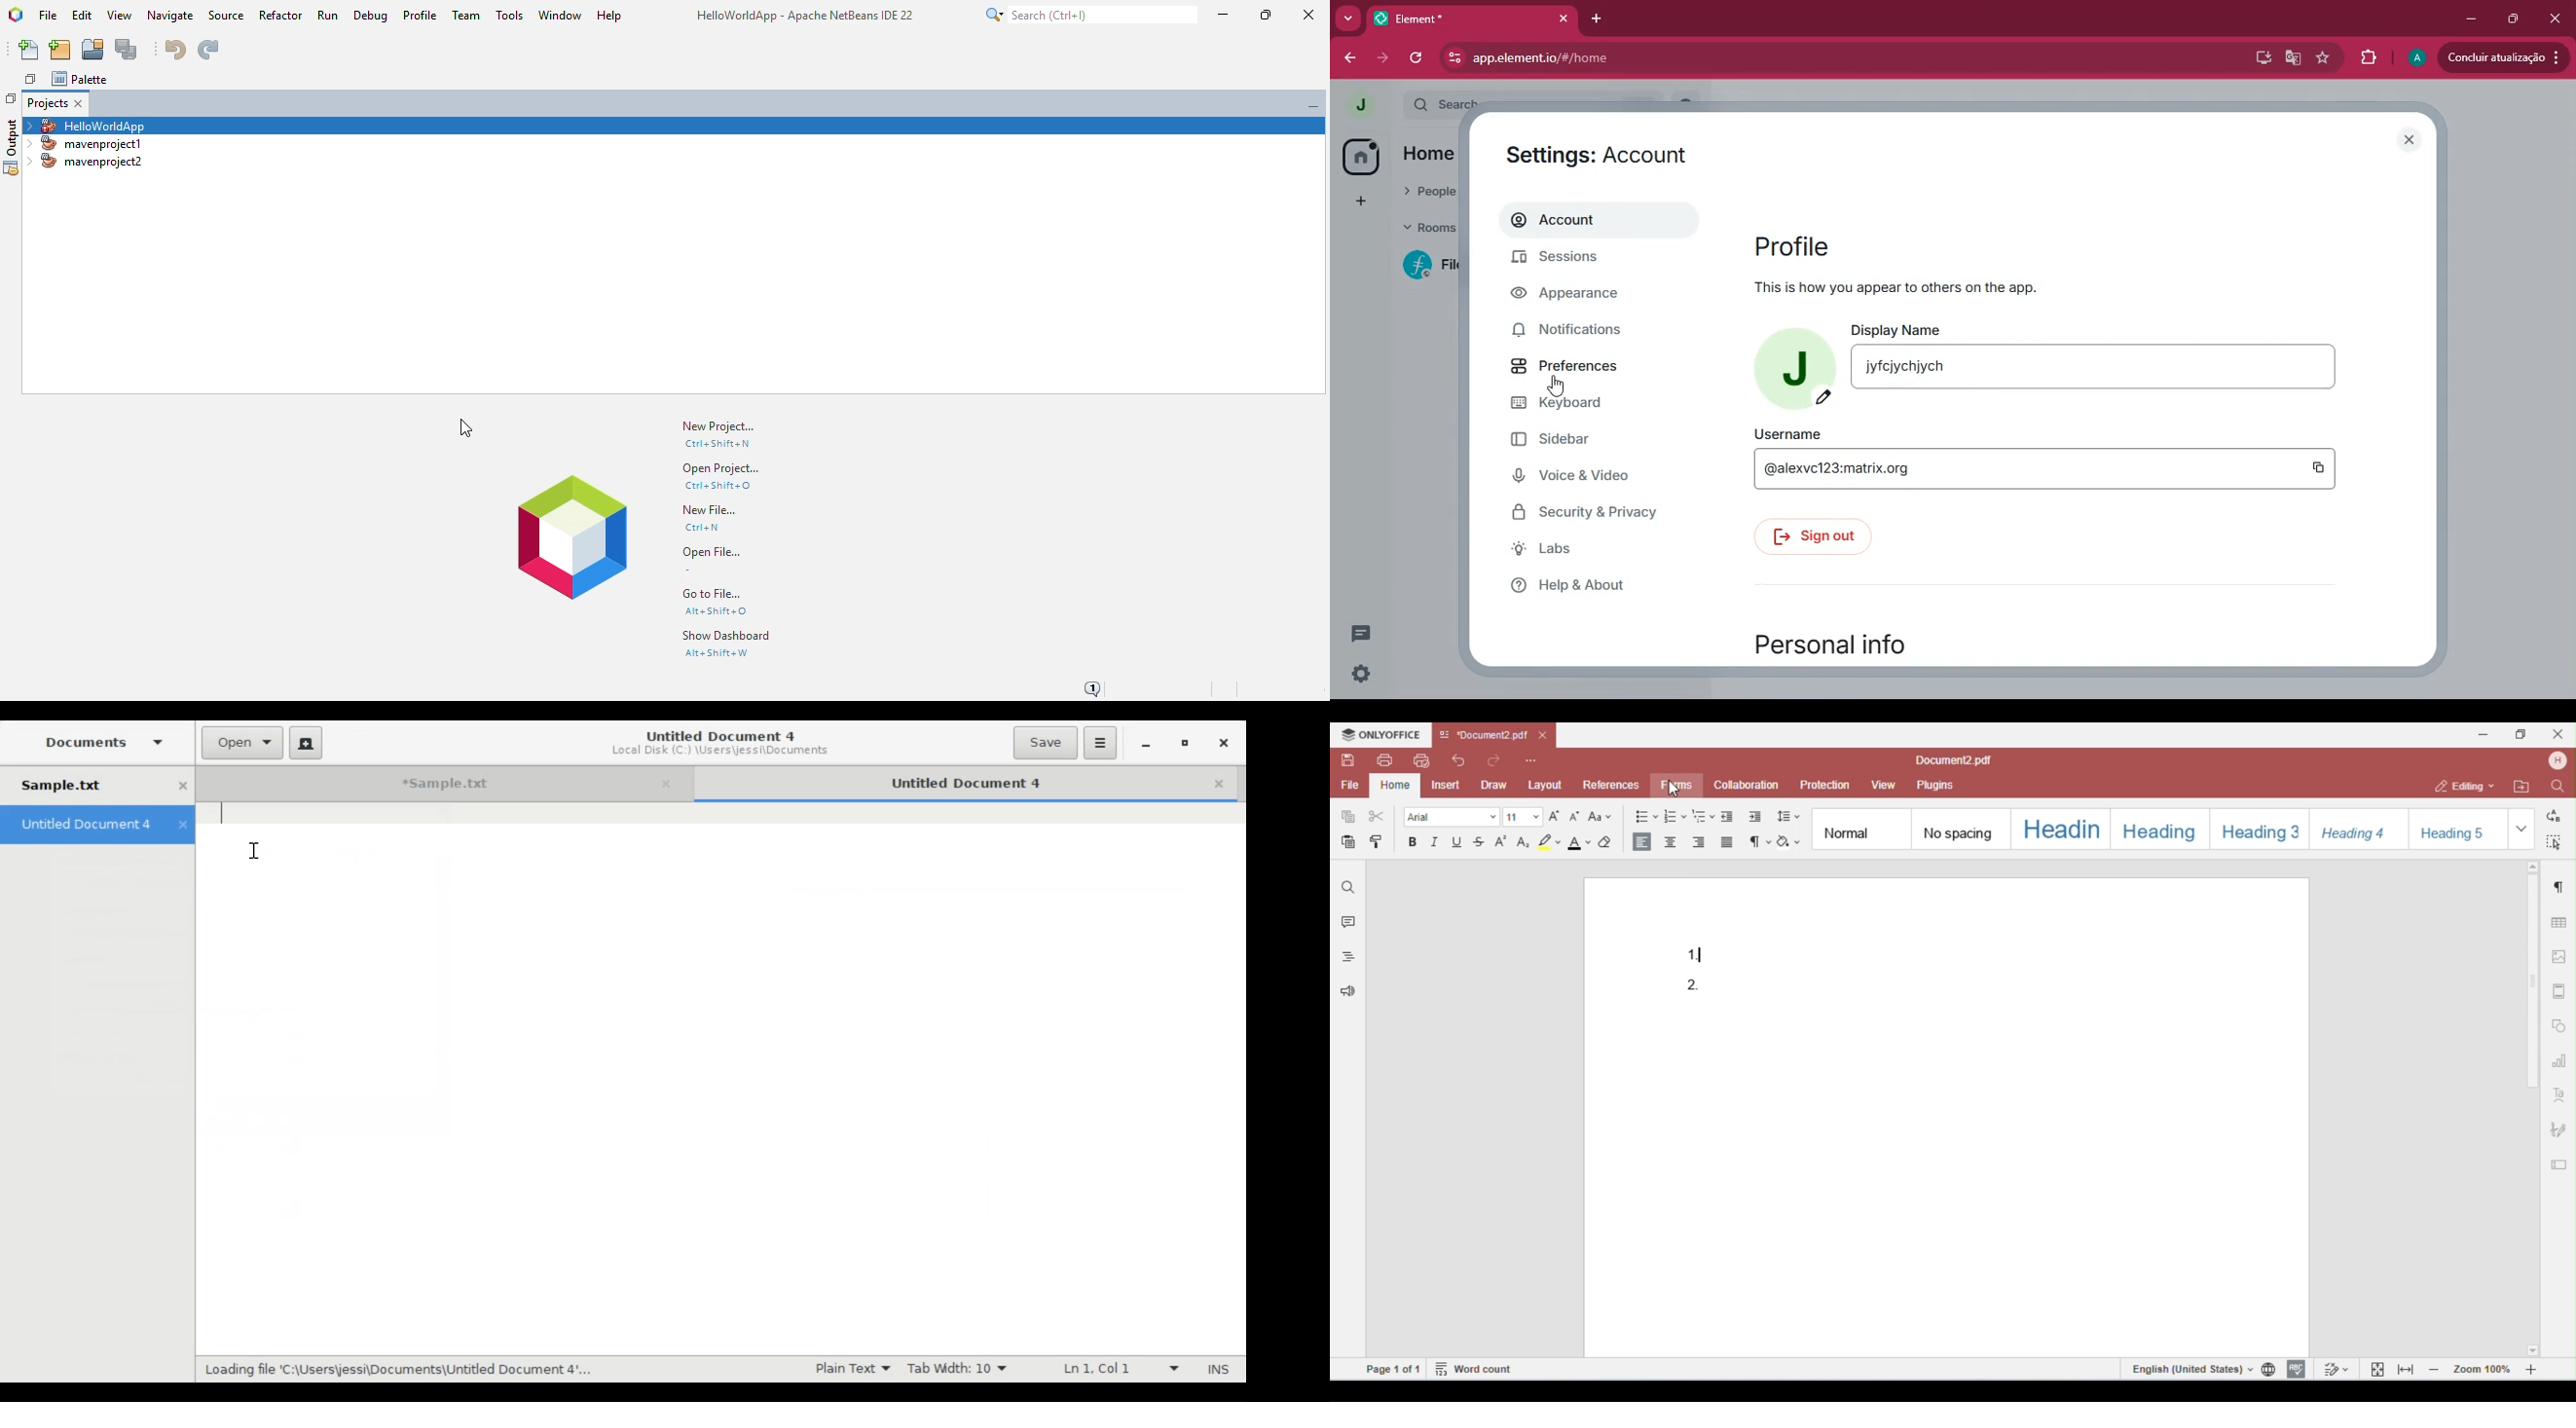 Image resolution: width=2576 pixels, height=1428 pixels. What do you see at coordinates (2323, 59) in the screenshot?
I see `favourite` at bounding box center [2323, 59].